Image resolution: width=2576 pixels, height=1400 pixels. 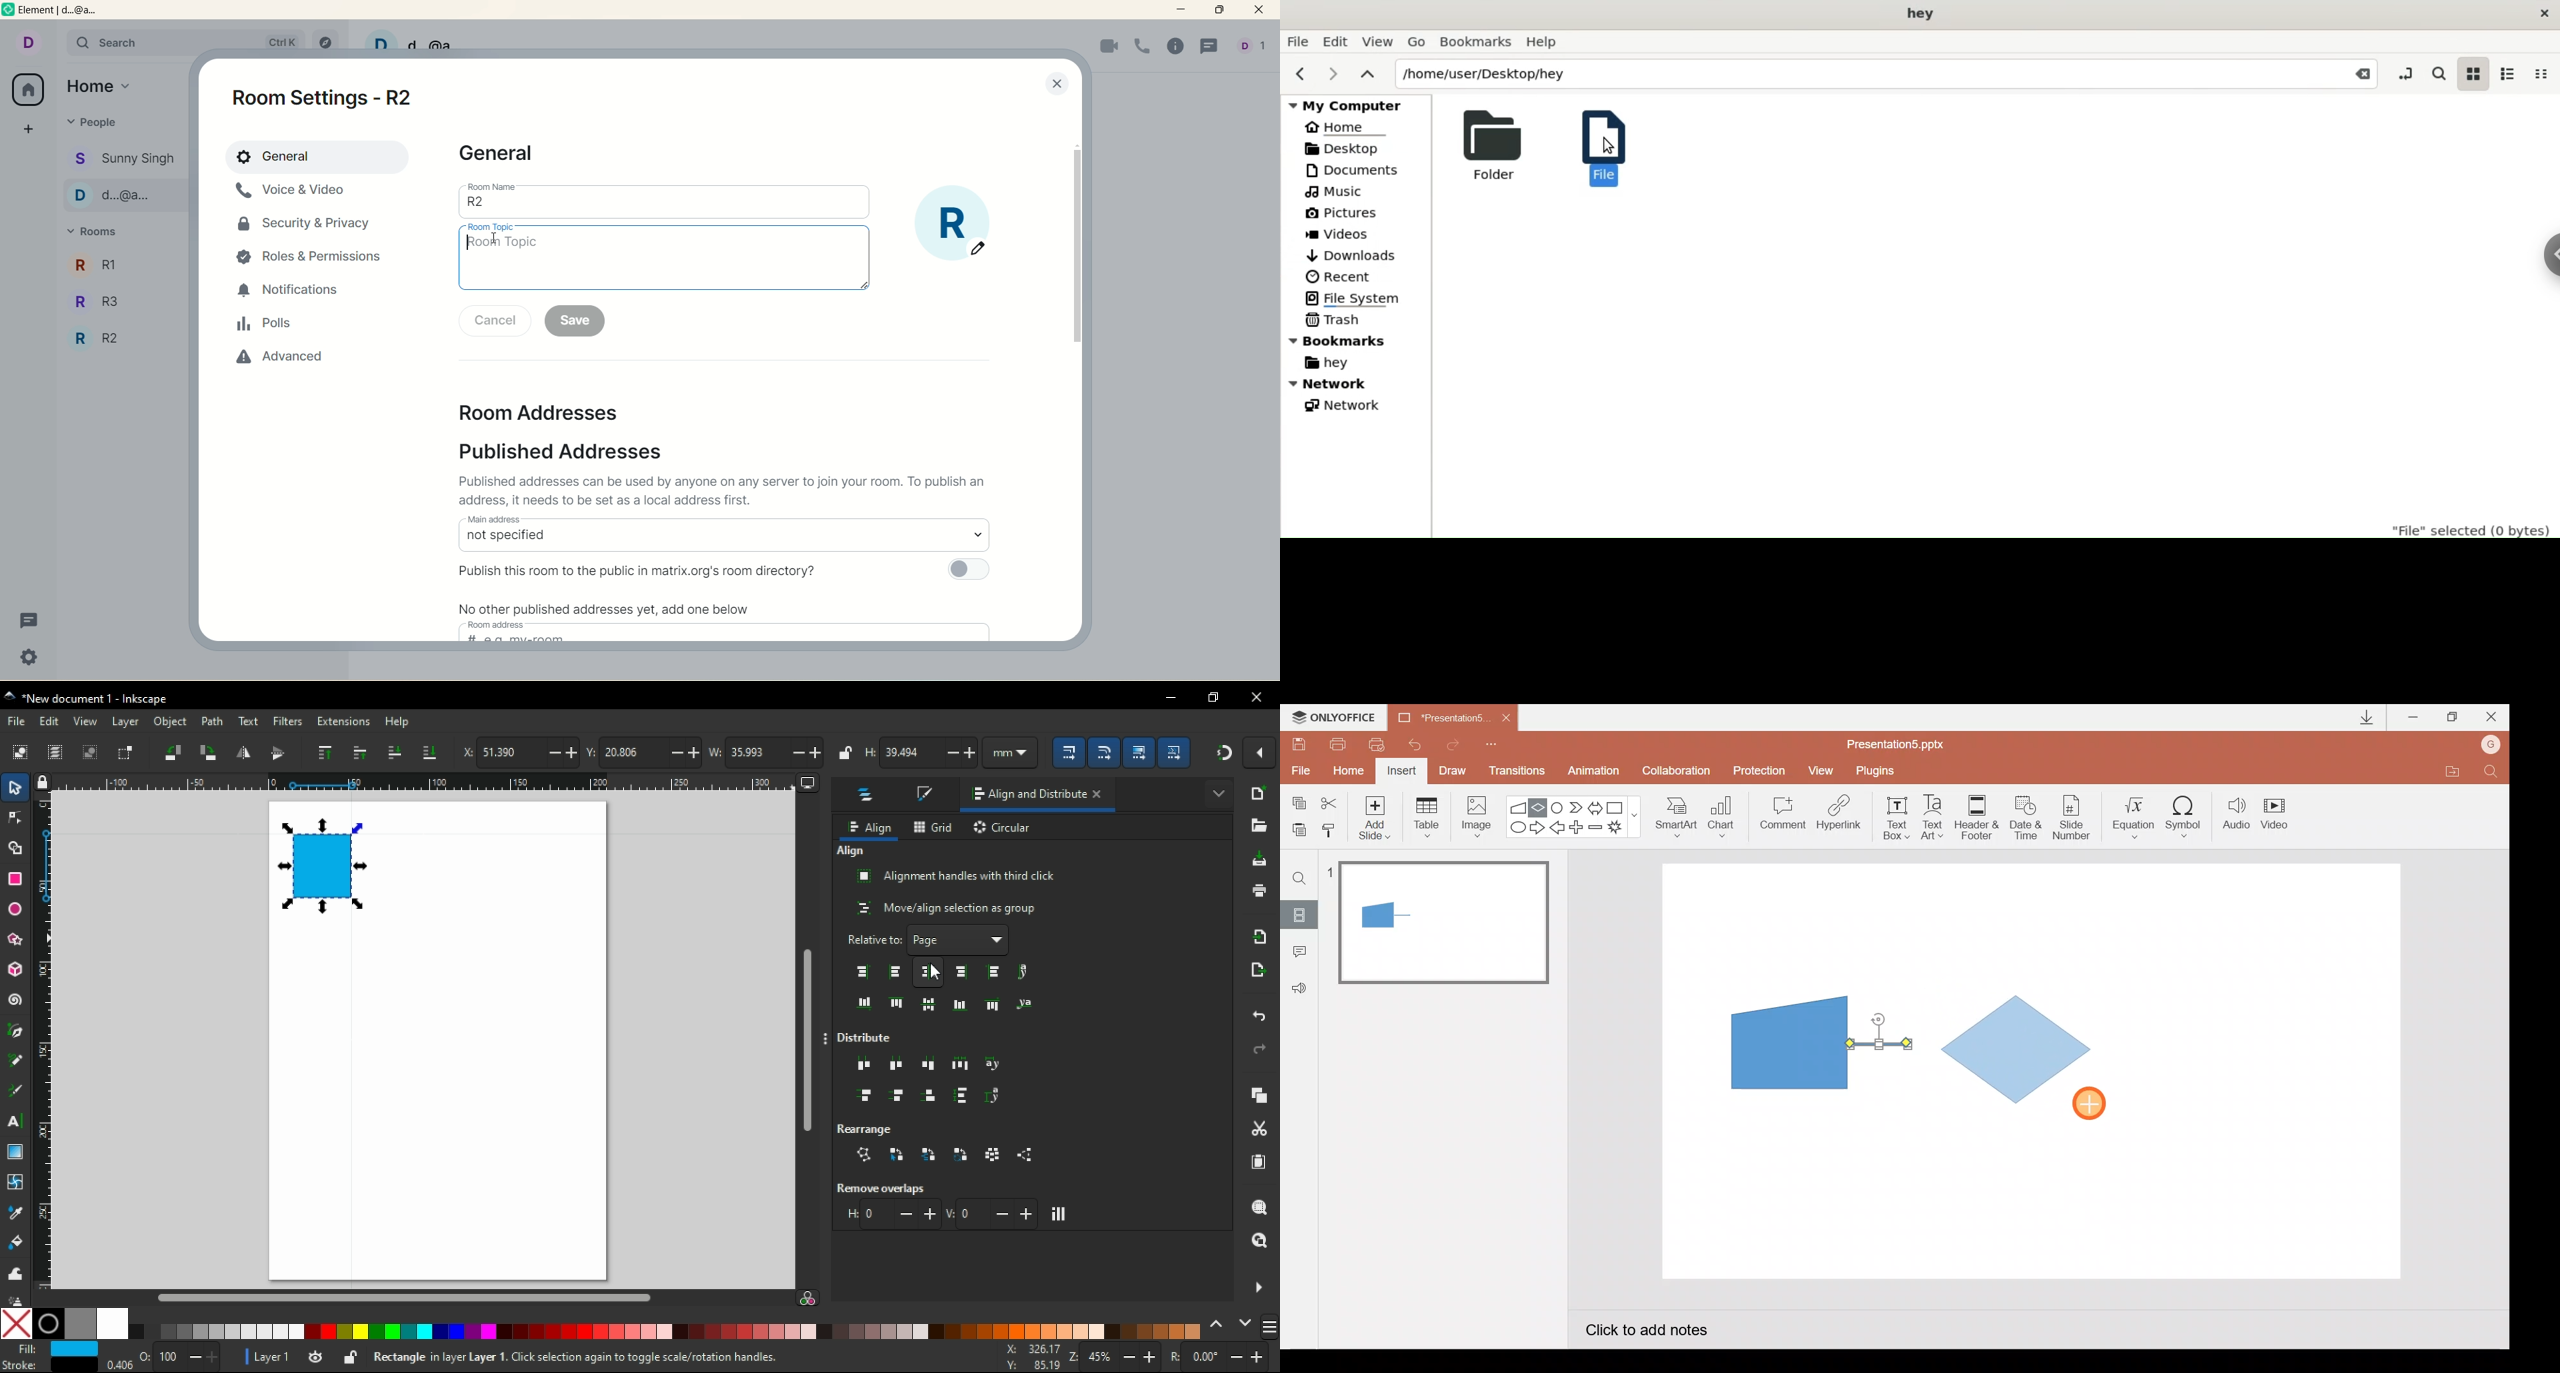 I want to click on mesh tool, so click(x=16, y=1181).